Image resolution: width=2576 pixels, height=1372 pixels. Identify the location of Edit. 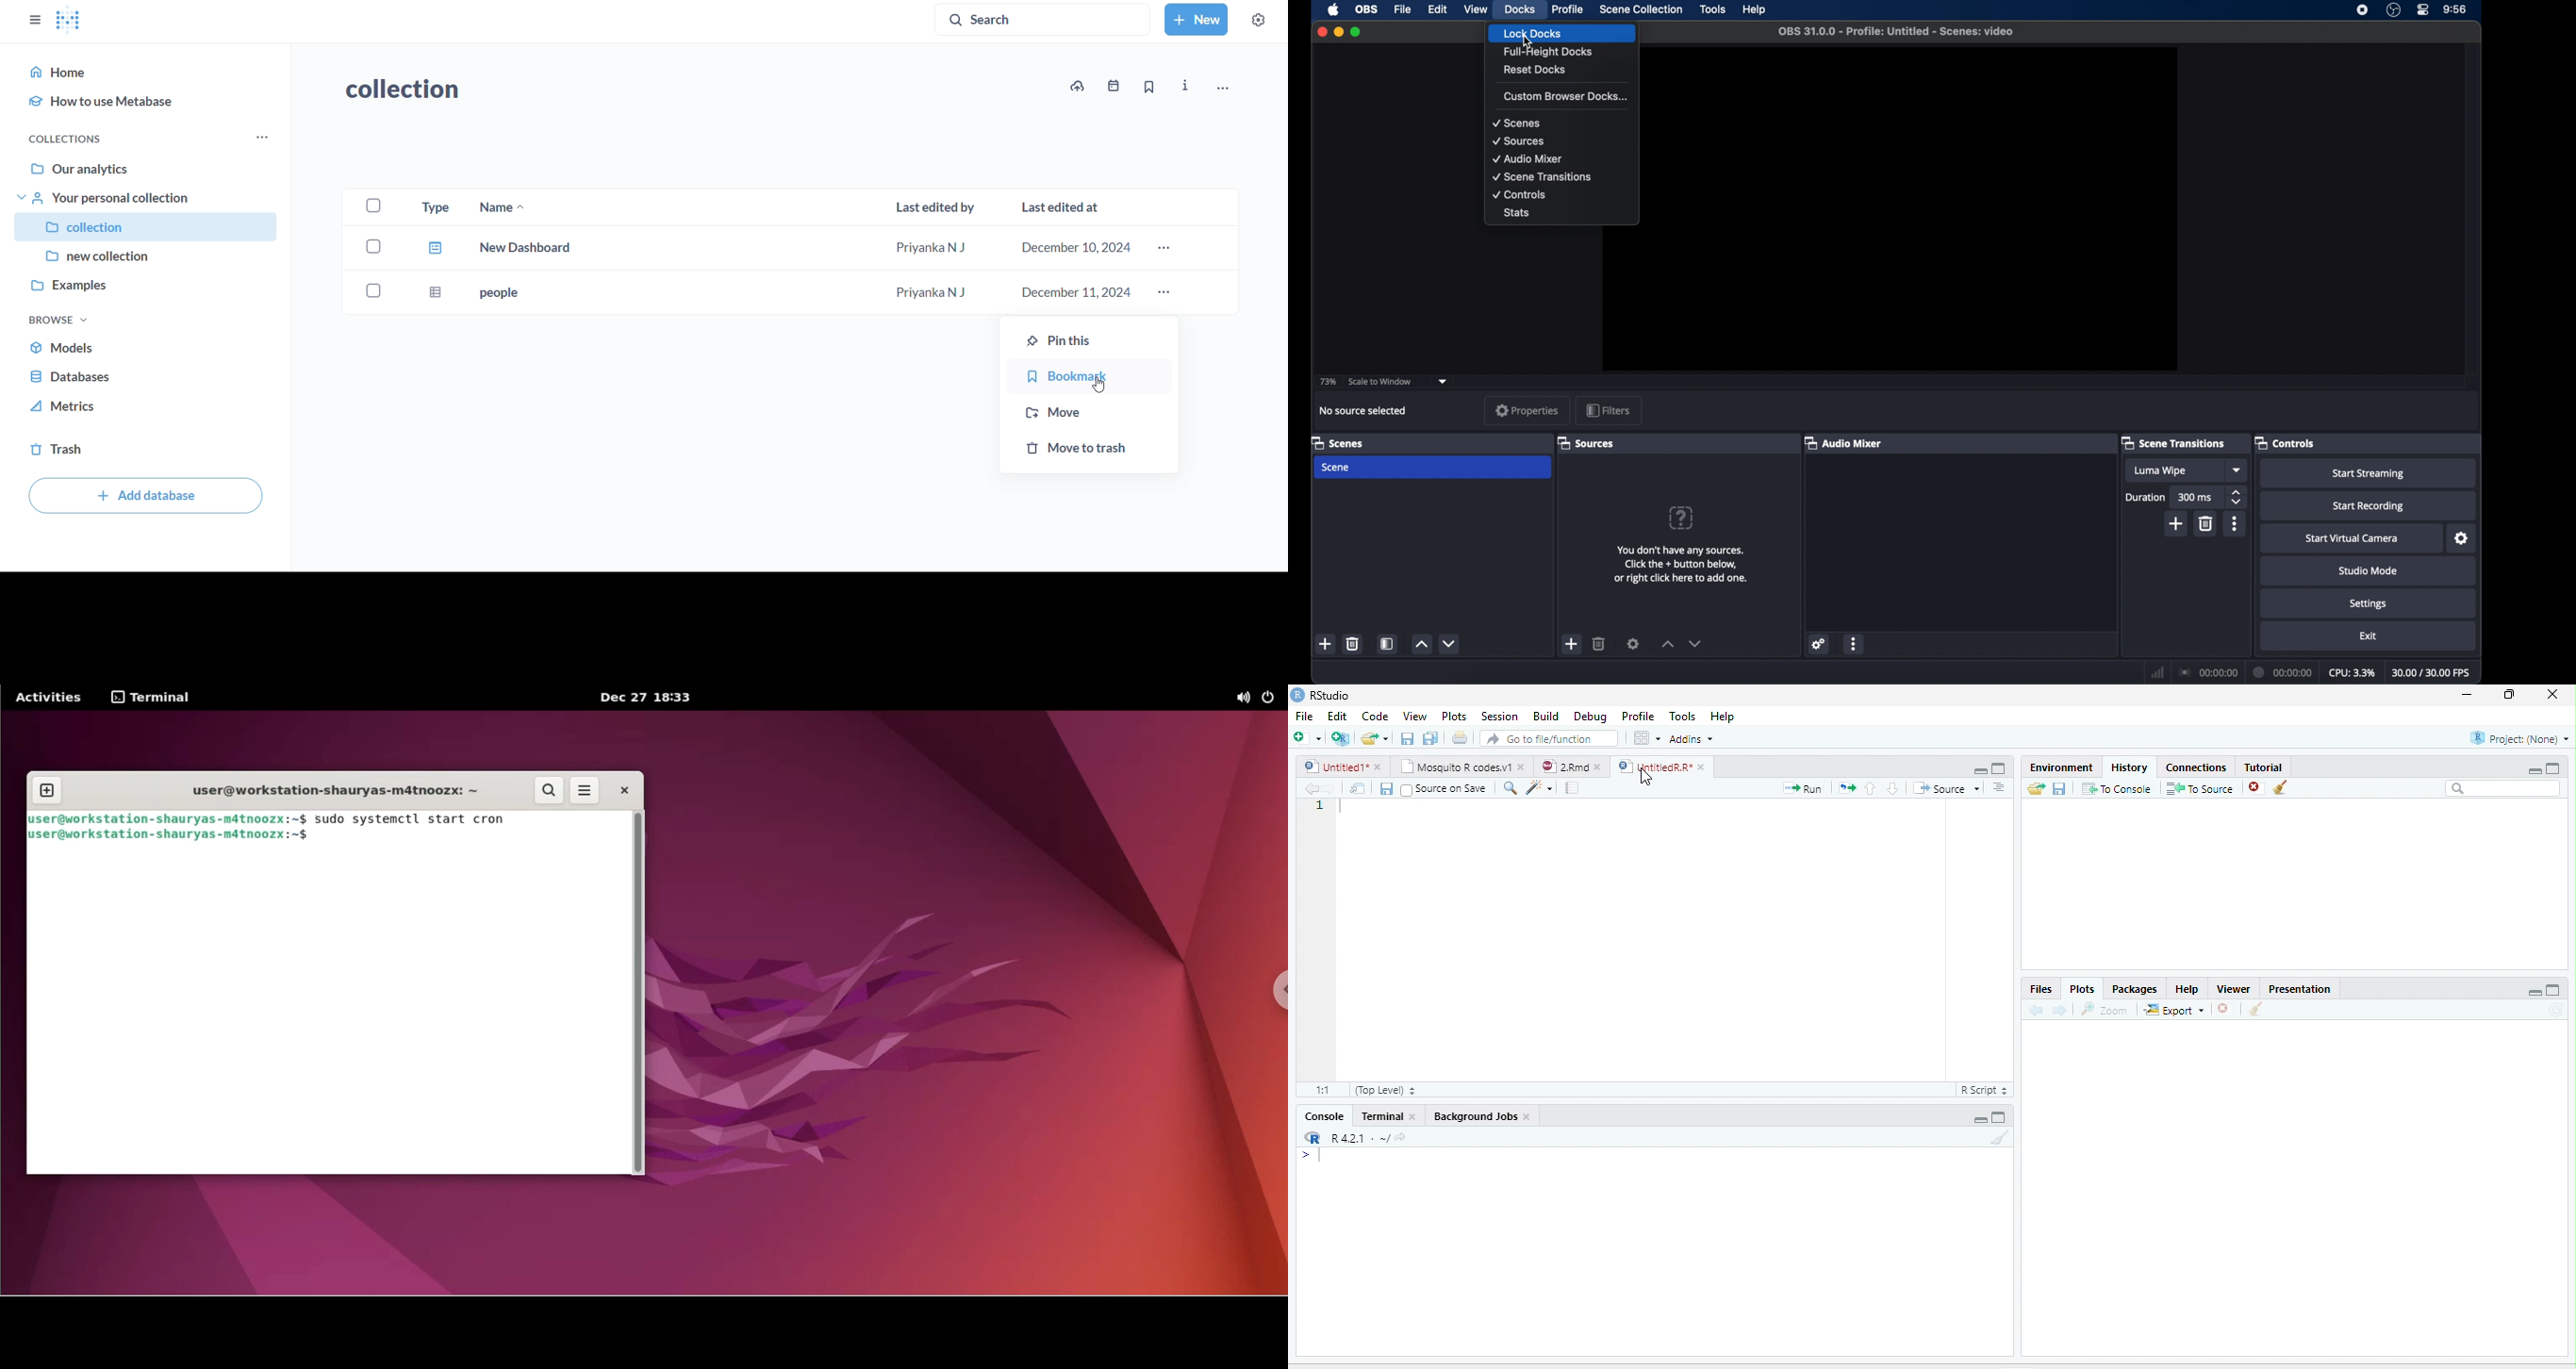
(1336, 716).